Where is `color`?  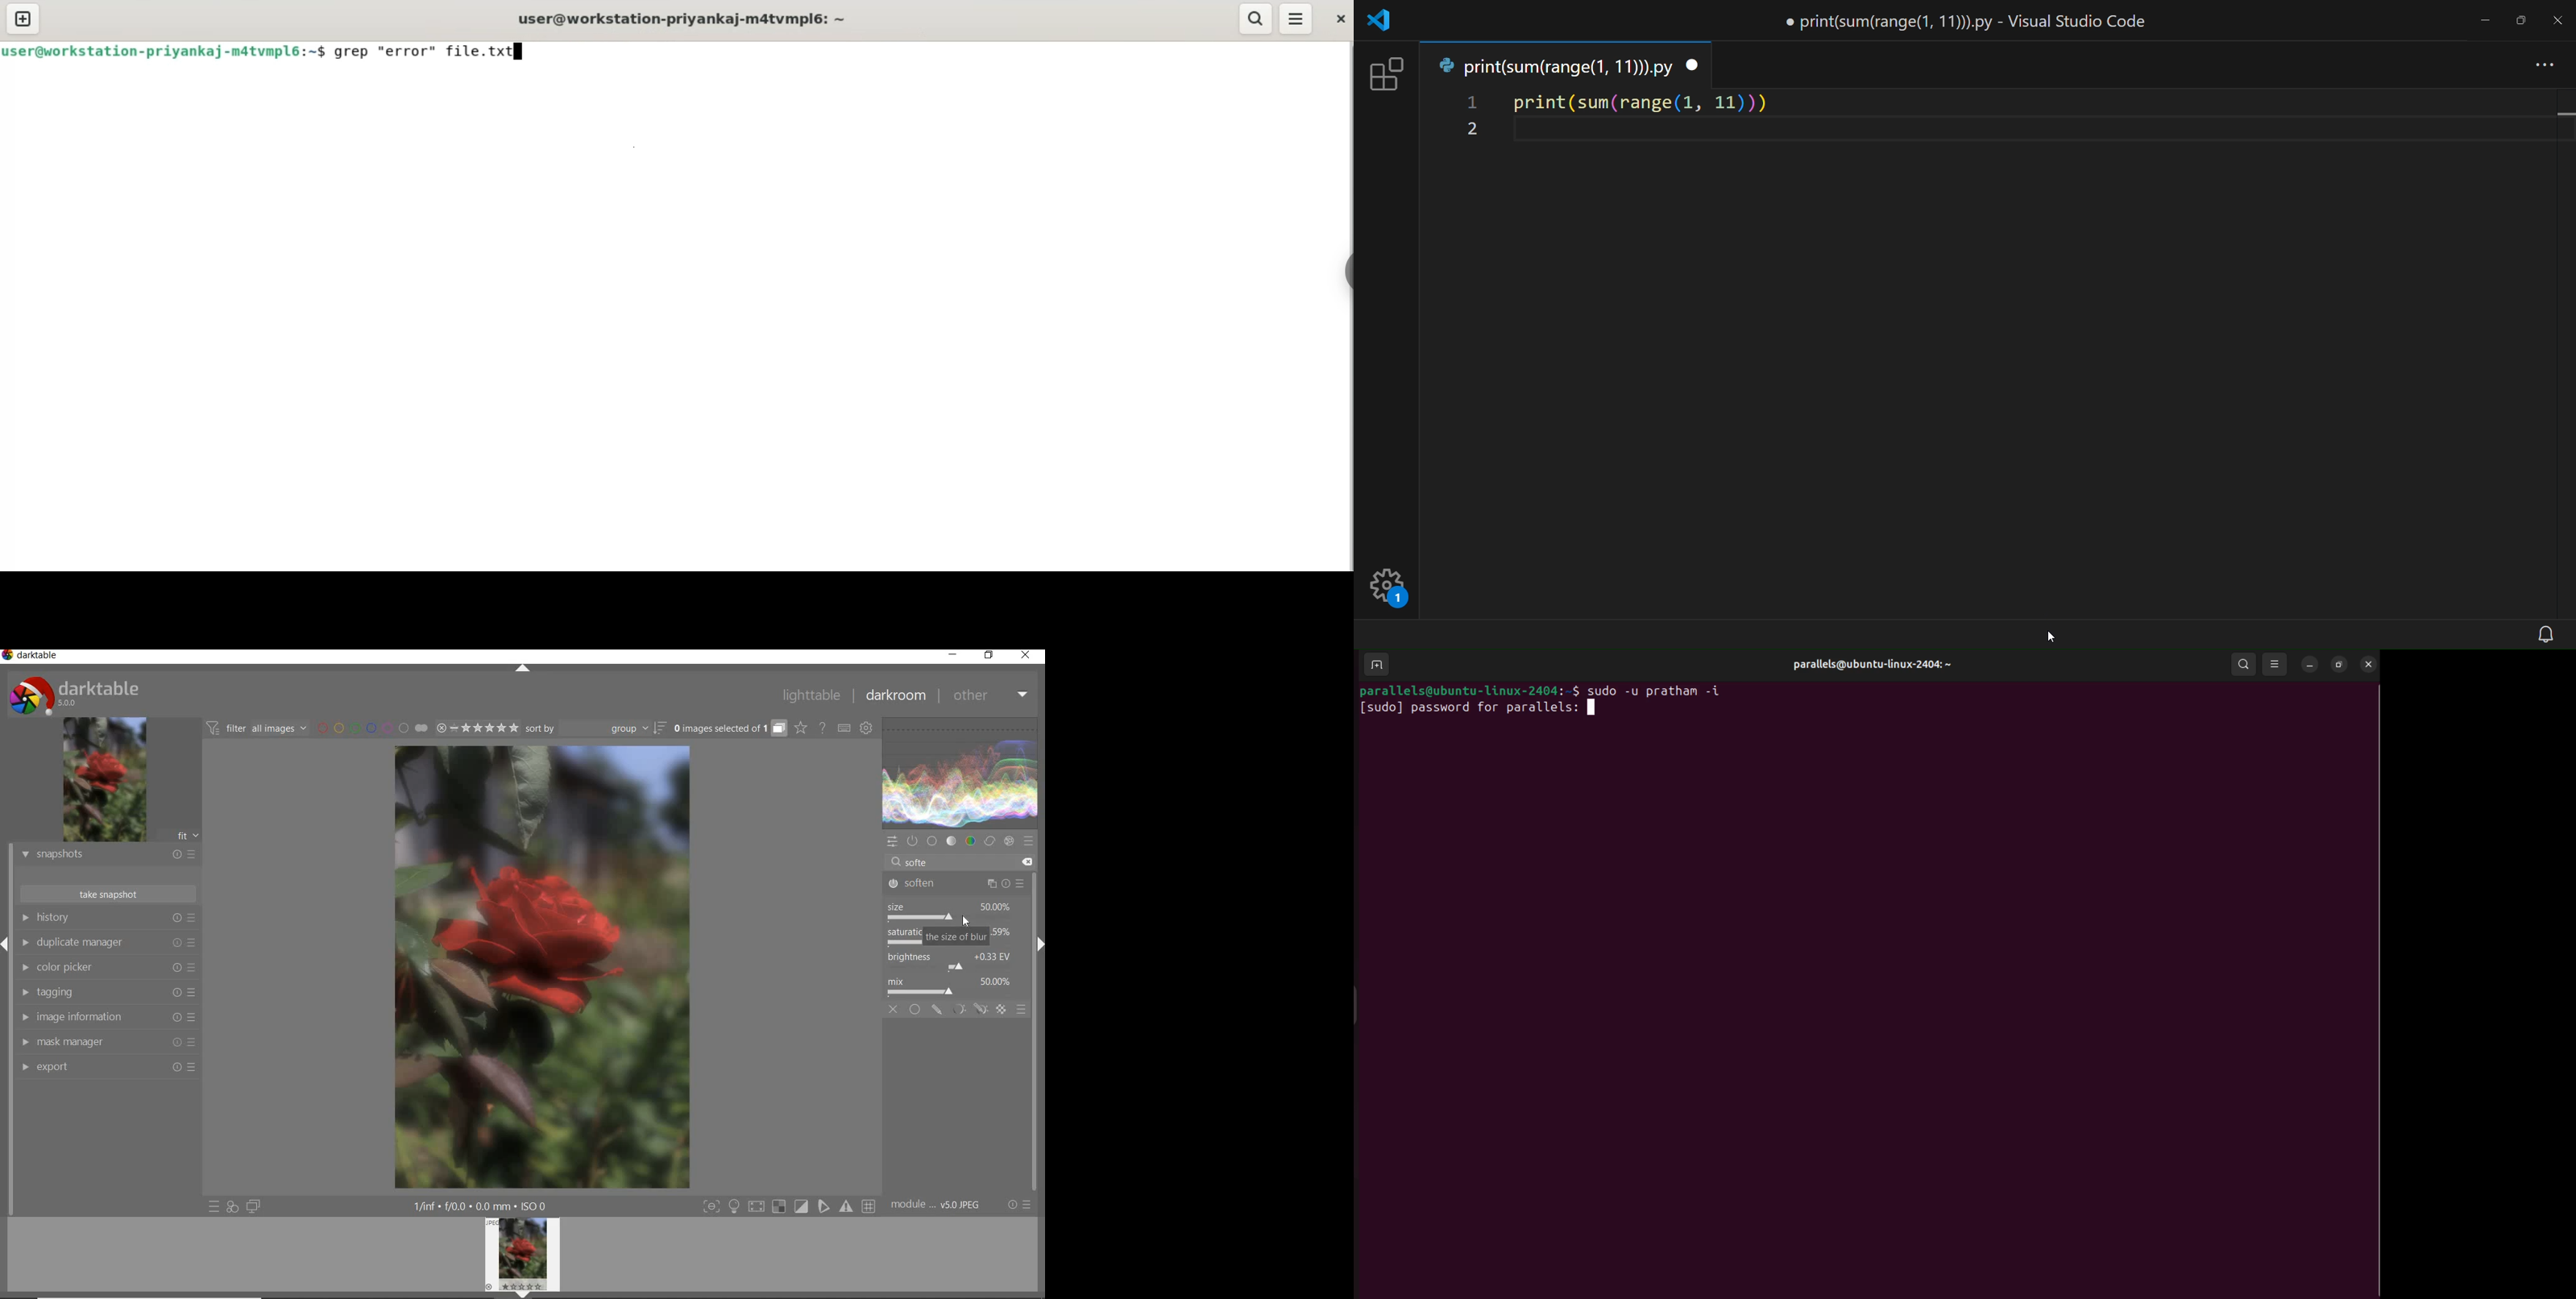
color is located at coordinates (971, 841).